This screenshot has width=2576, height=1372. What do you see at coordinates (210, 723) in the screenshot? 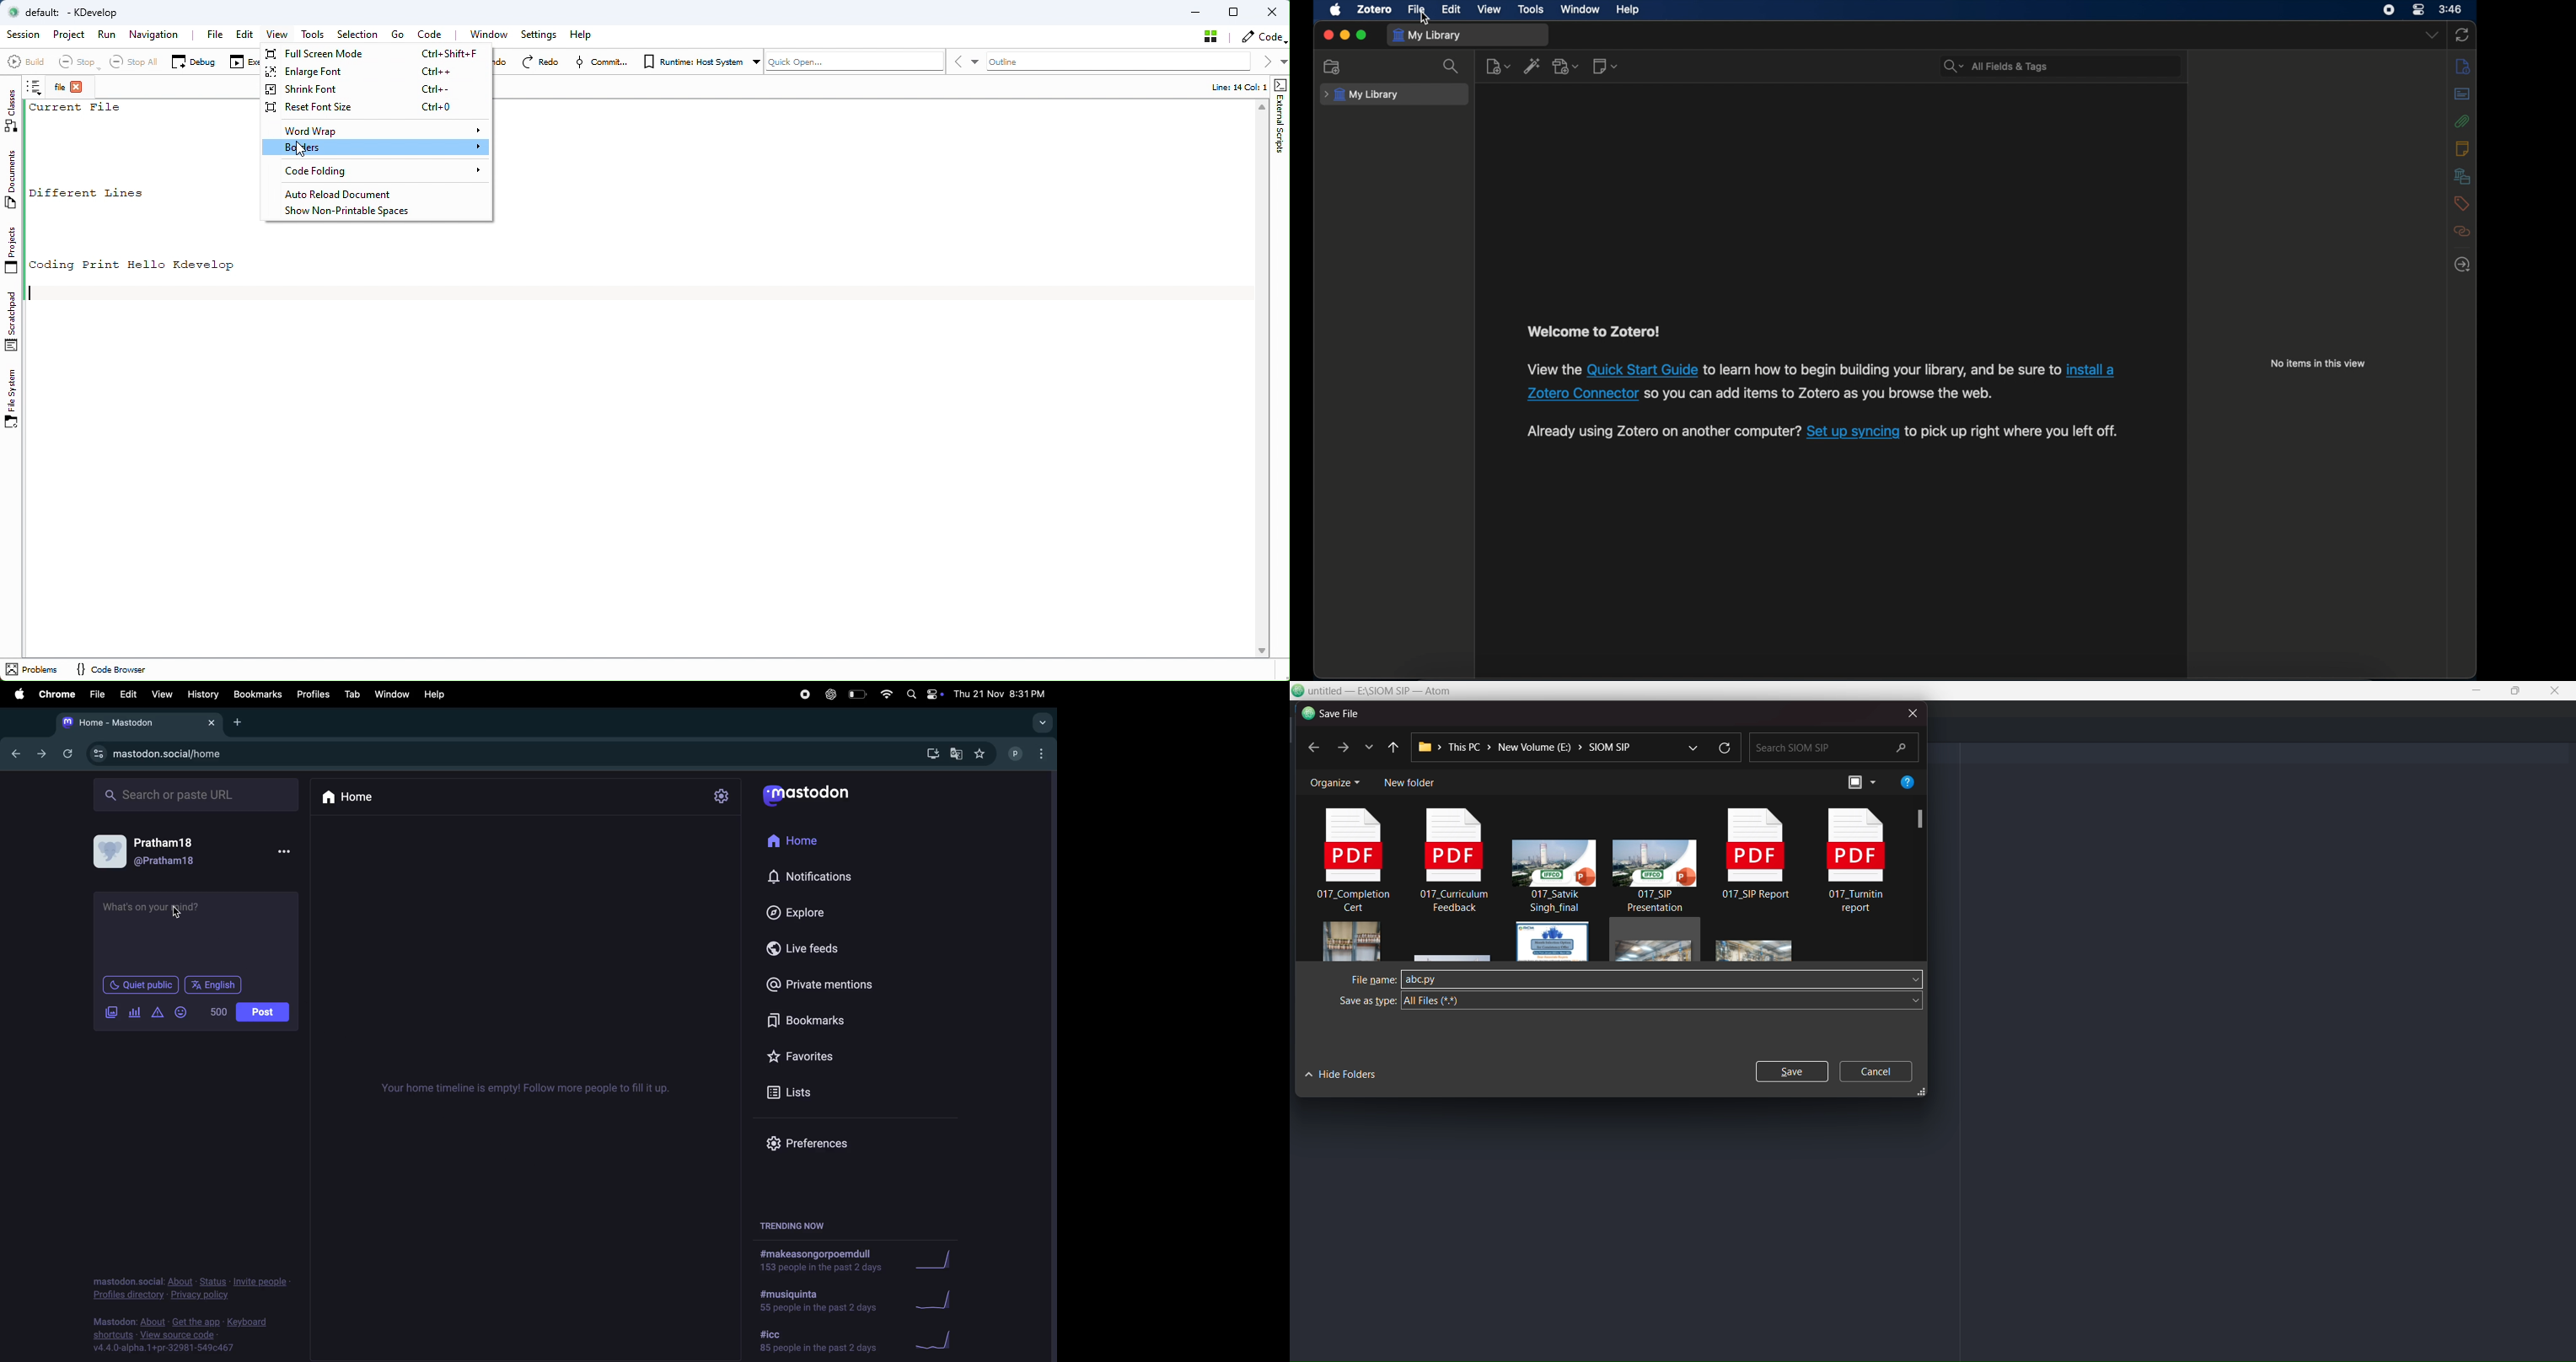
I see `close` at bounding box center [210, 723].